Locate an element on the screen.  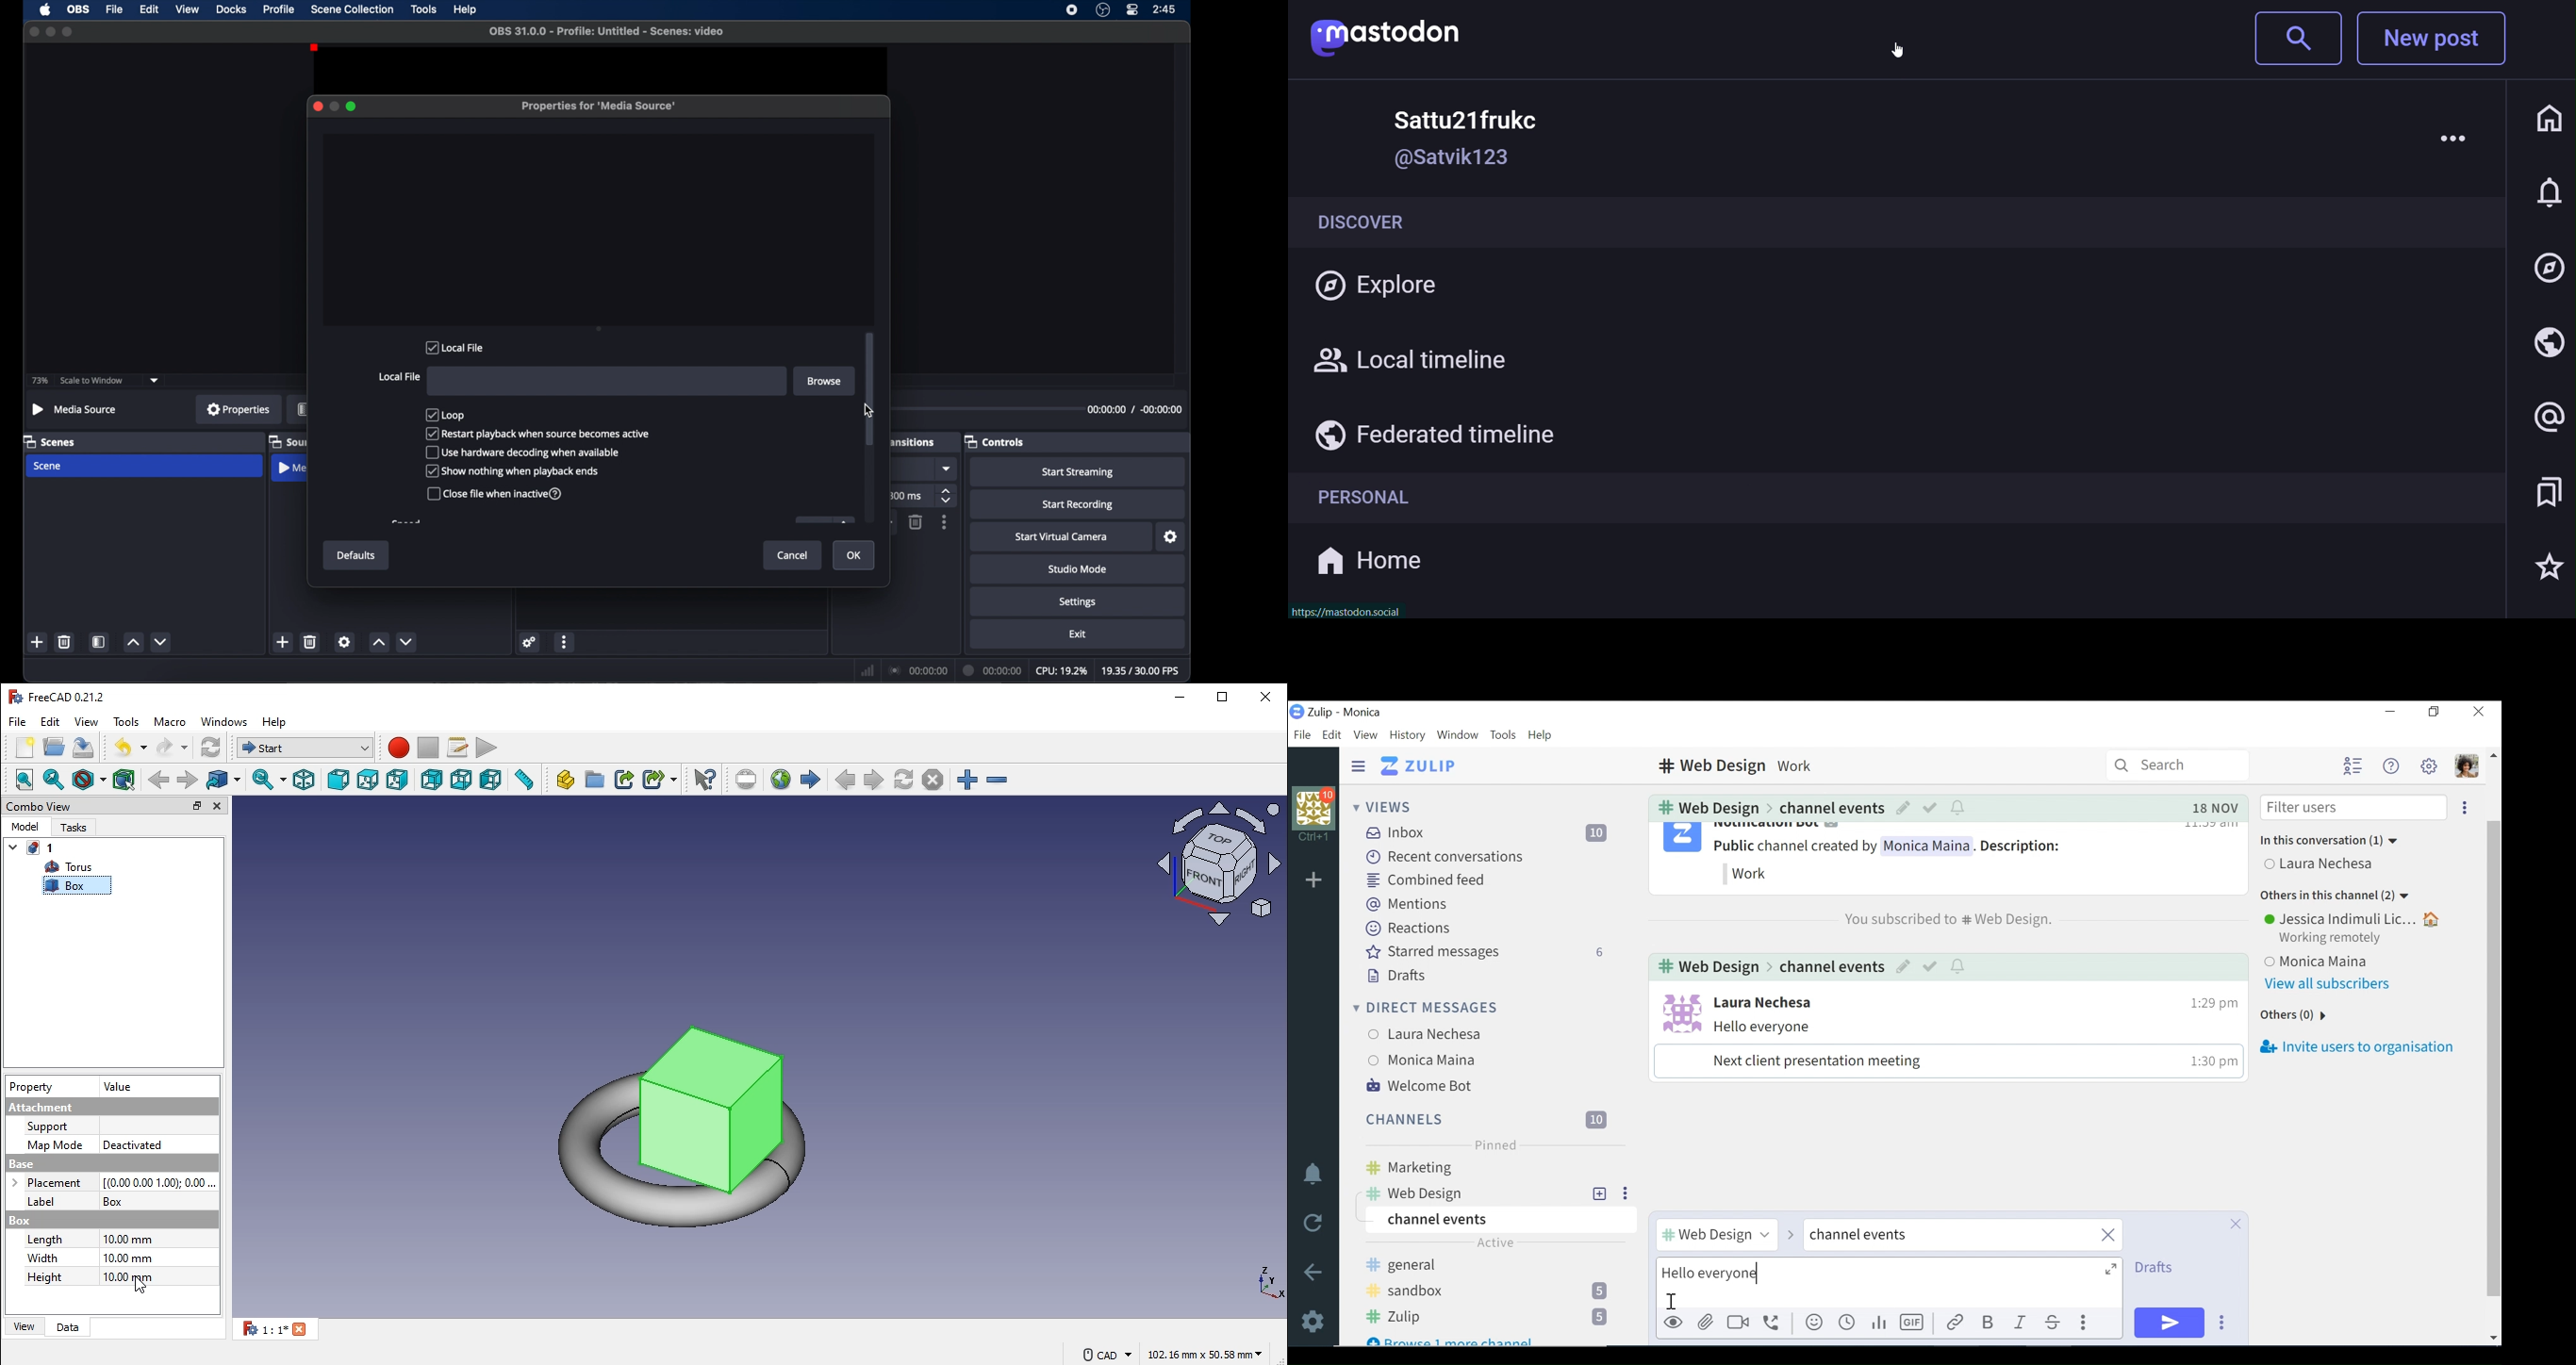
User is located at coordinates (2322, 865).